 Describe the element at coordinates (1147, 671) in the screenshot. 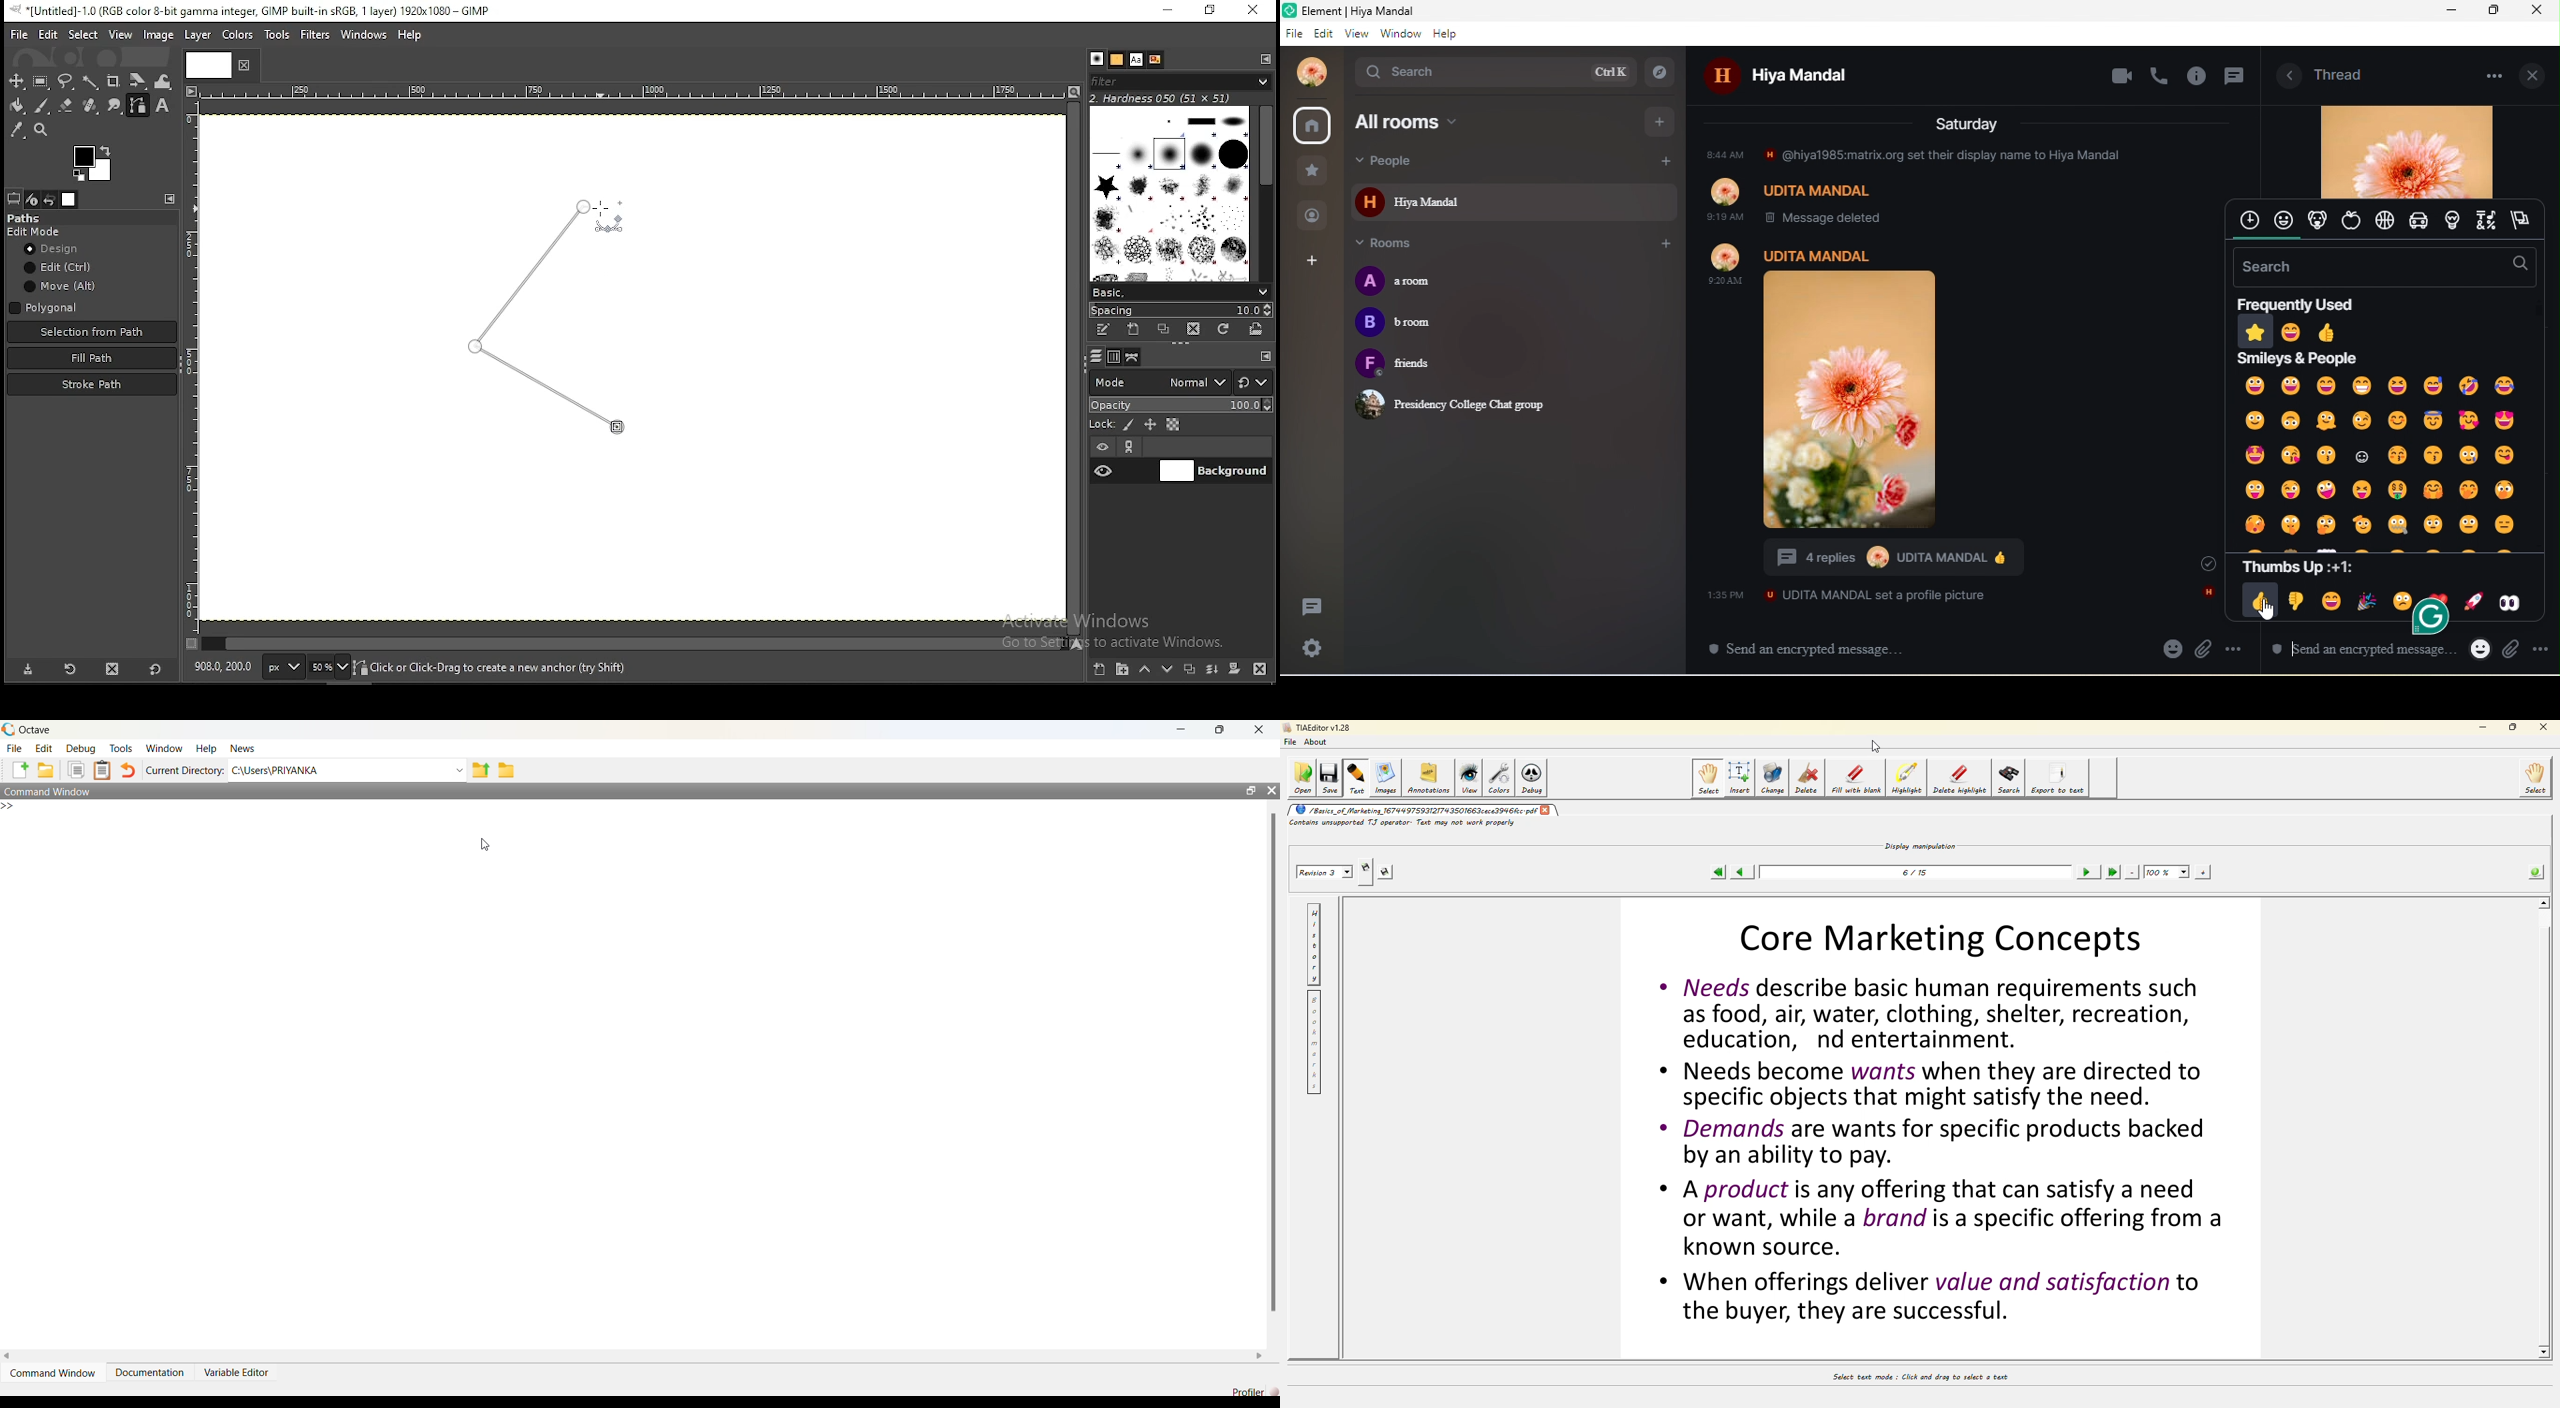

I see `move layer one step up` at that location.